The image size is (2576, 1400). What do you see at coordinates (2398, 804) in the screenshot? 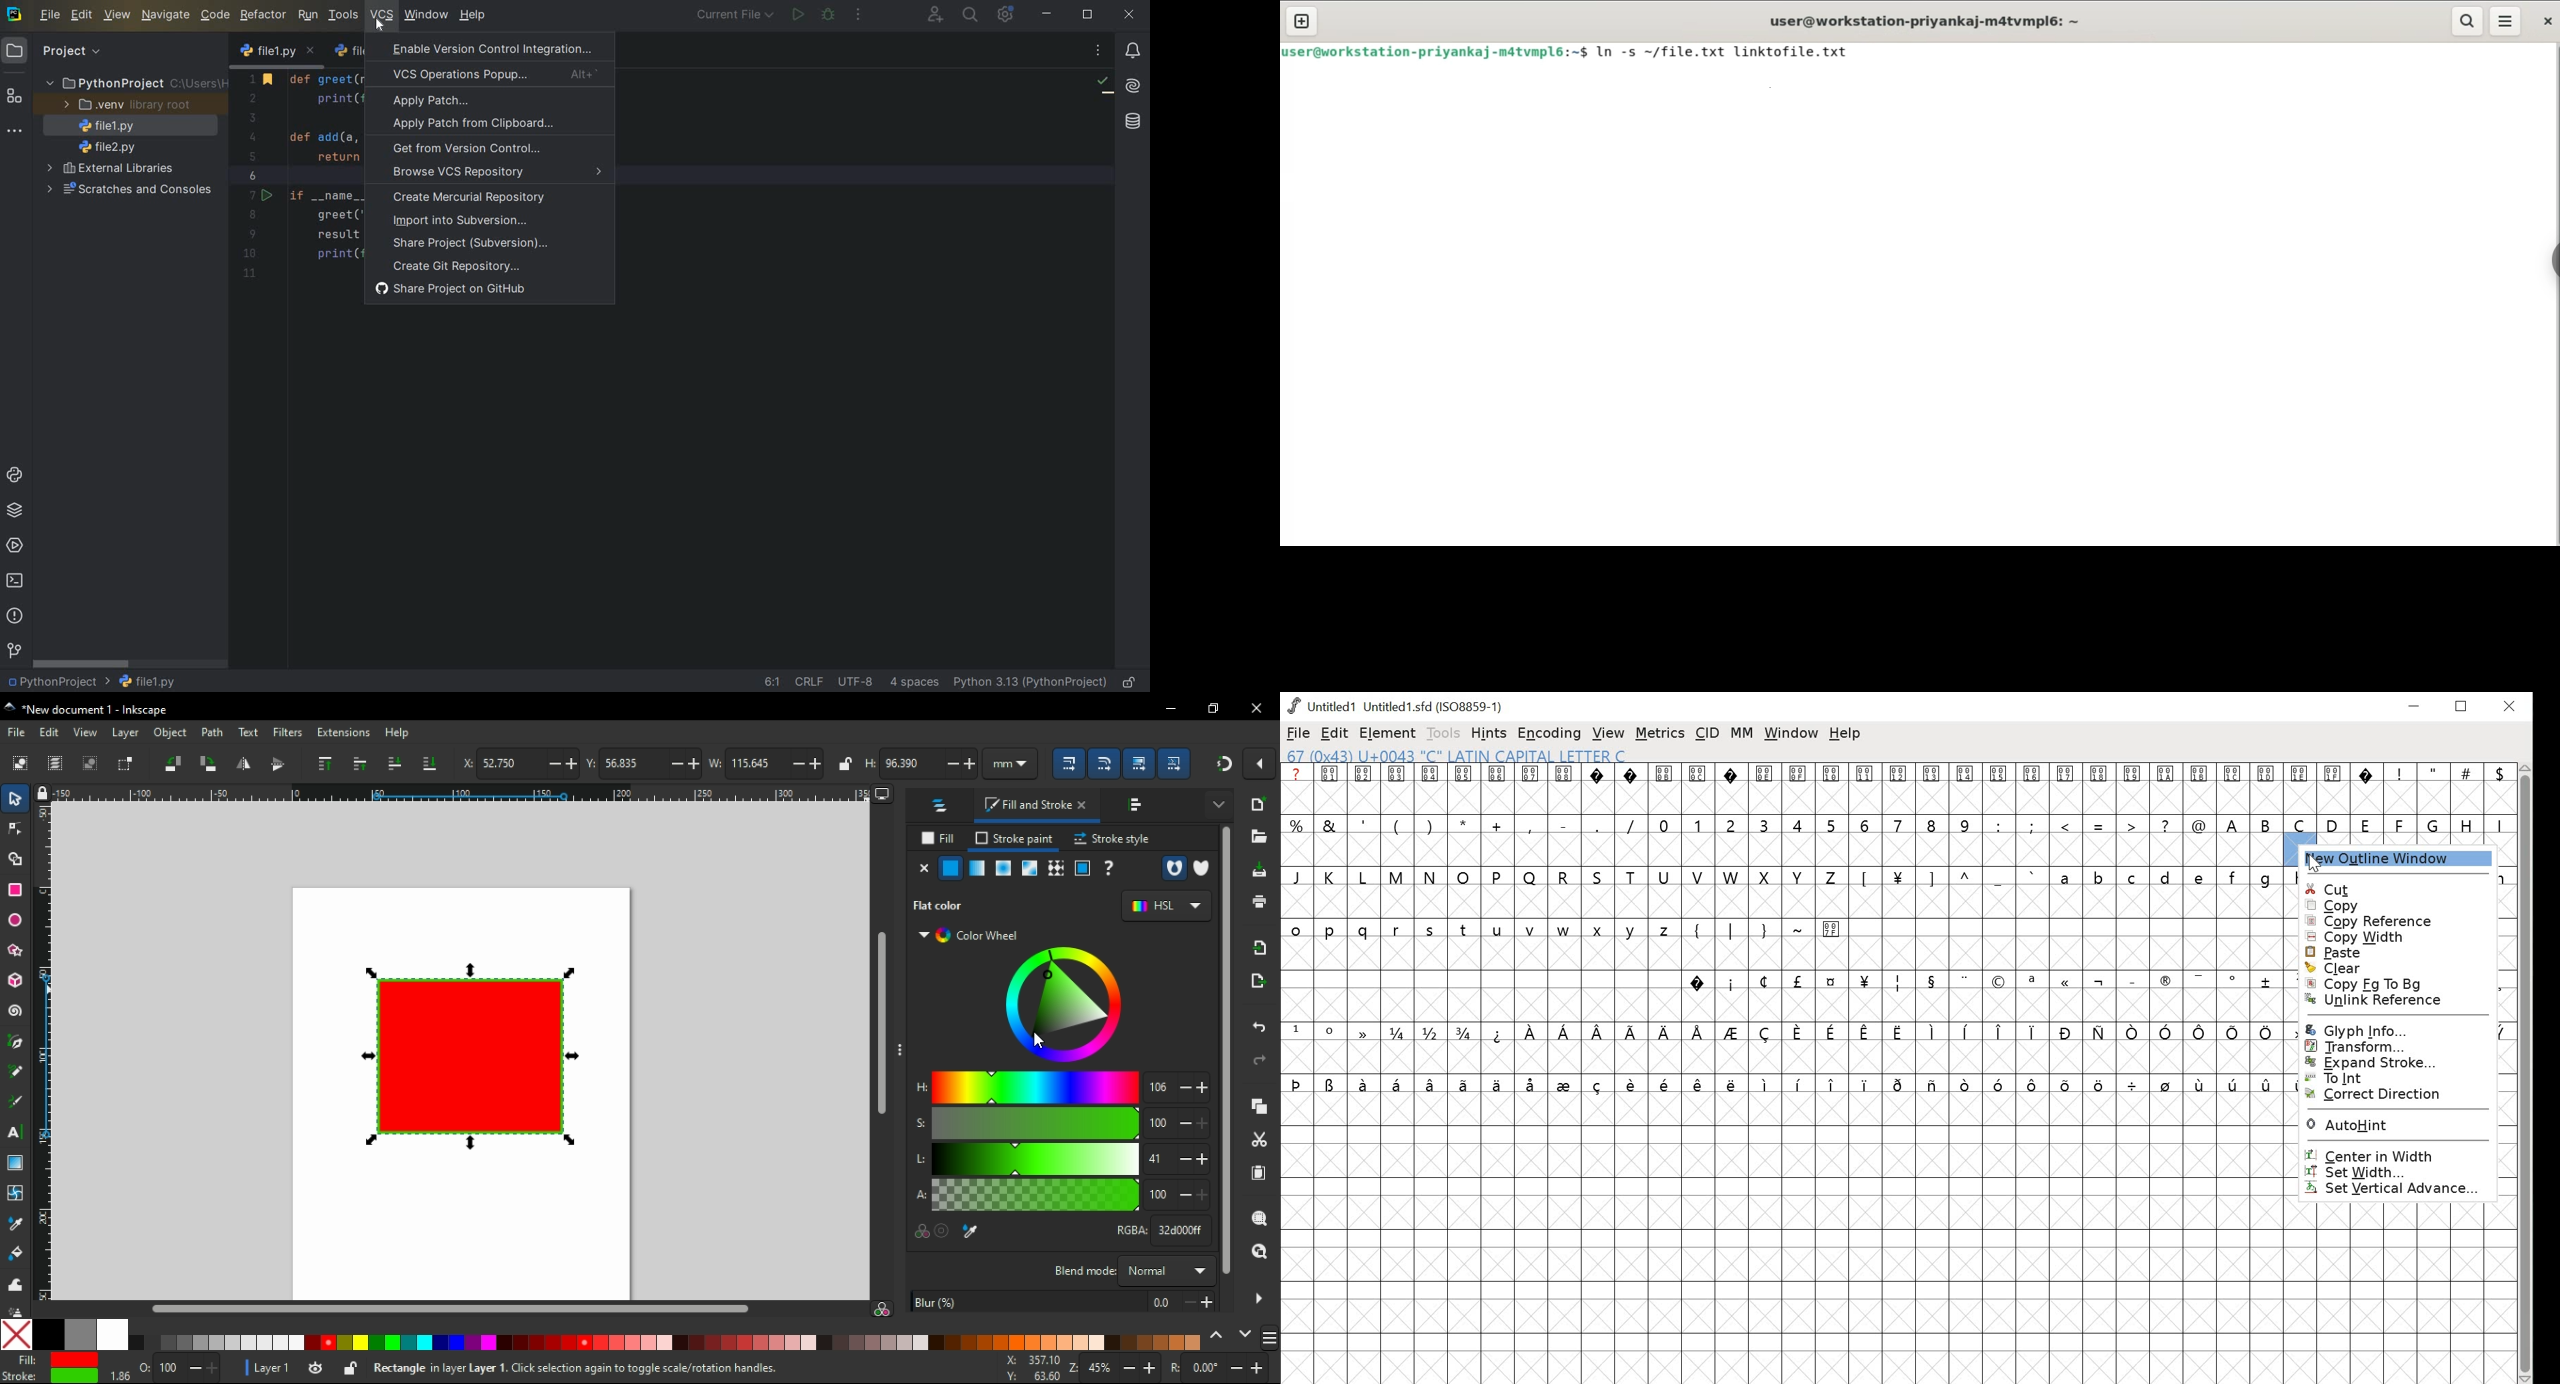
I see `glyphs` at bounding box center [2398, 804].